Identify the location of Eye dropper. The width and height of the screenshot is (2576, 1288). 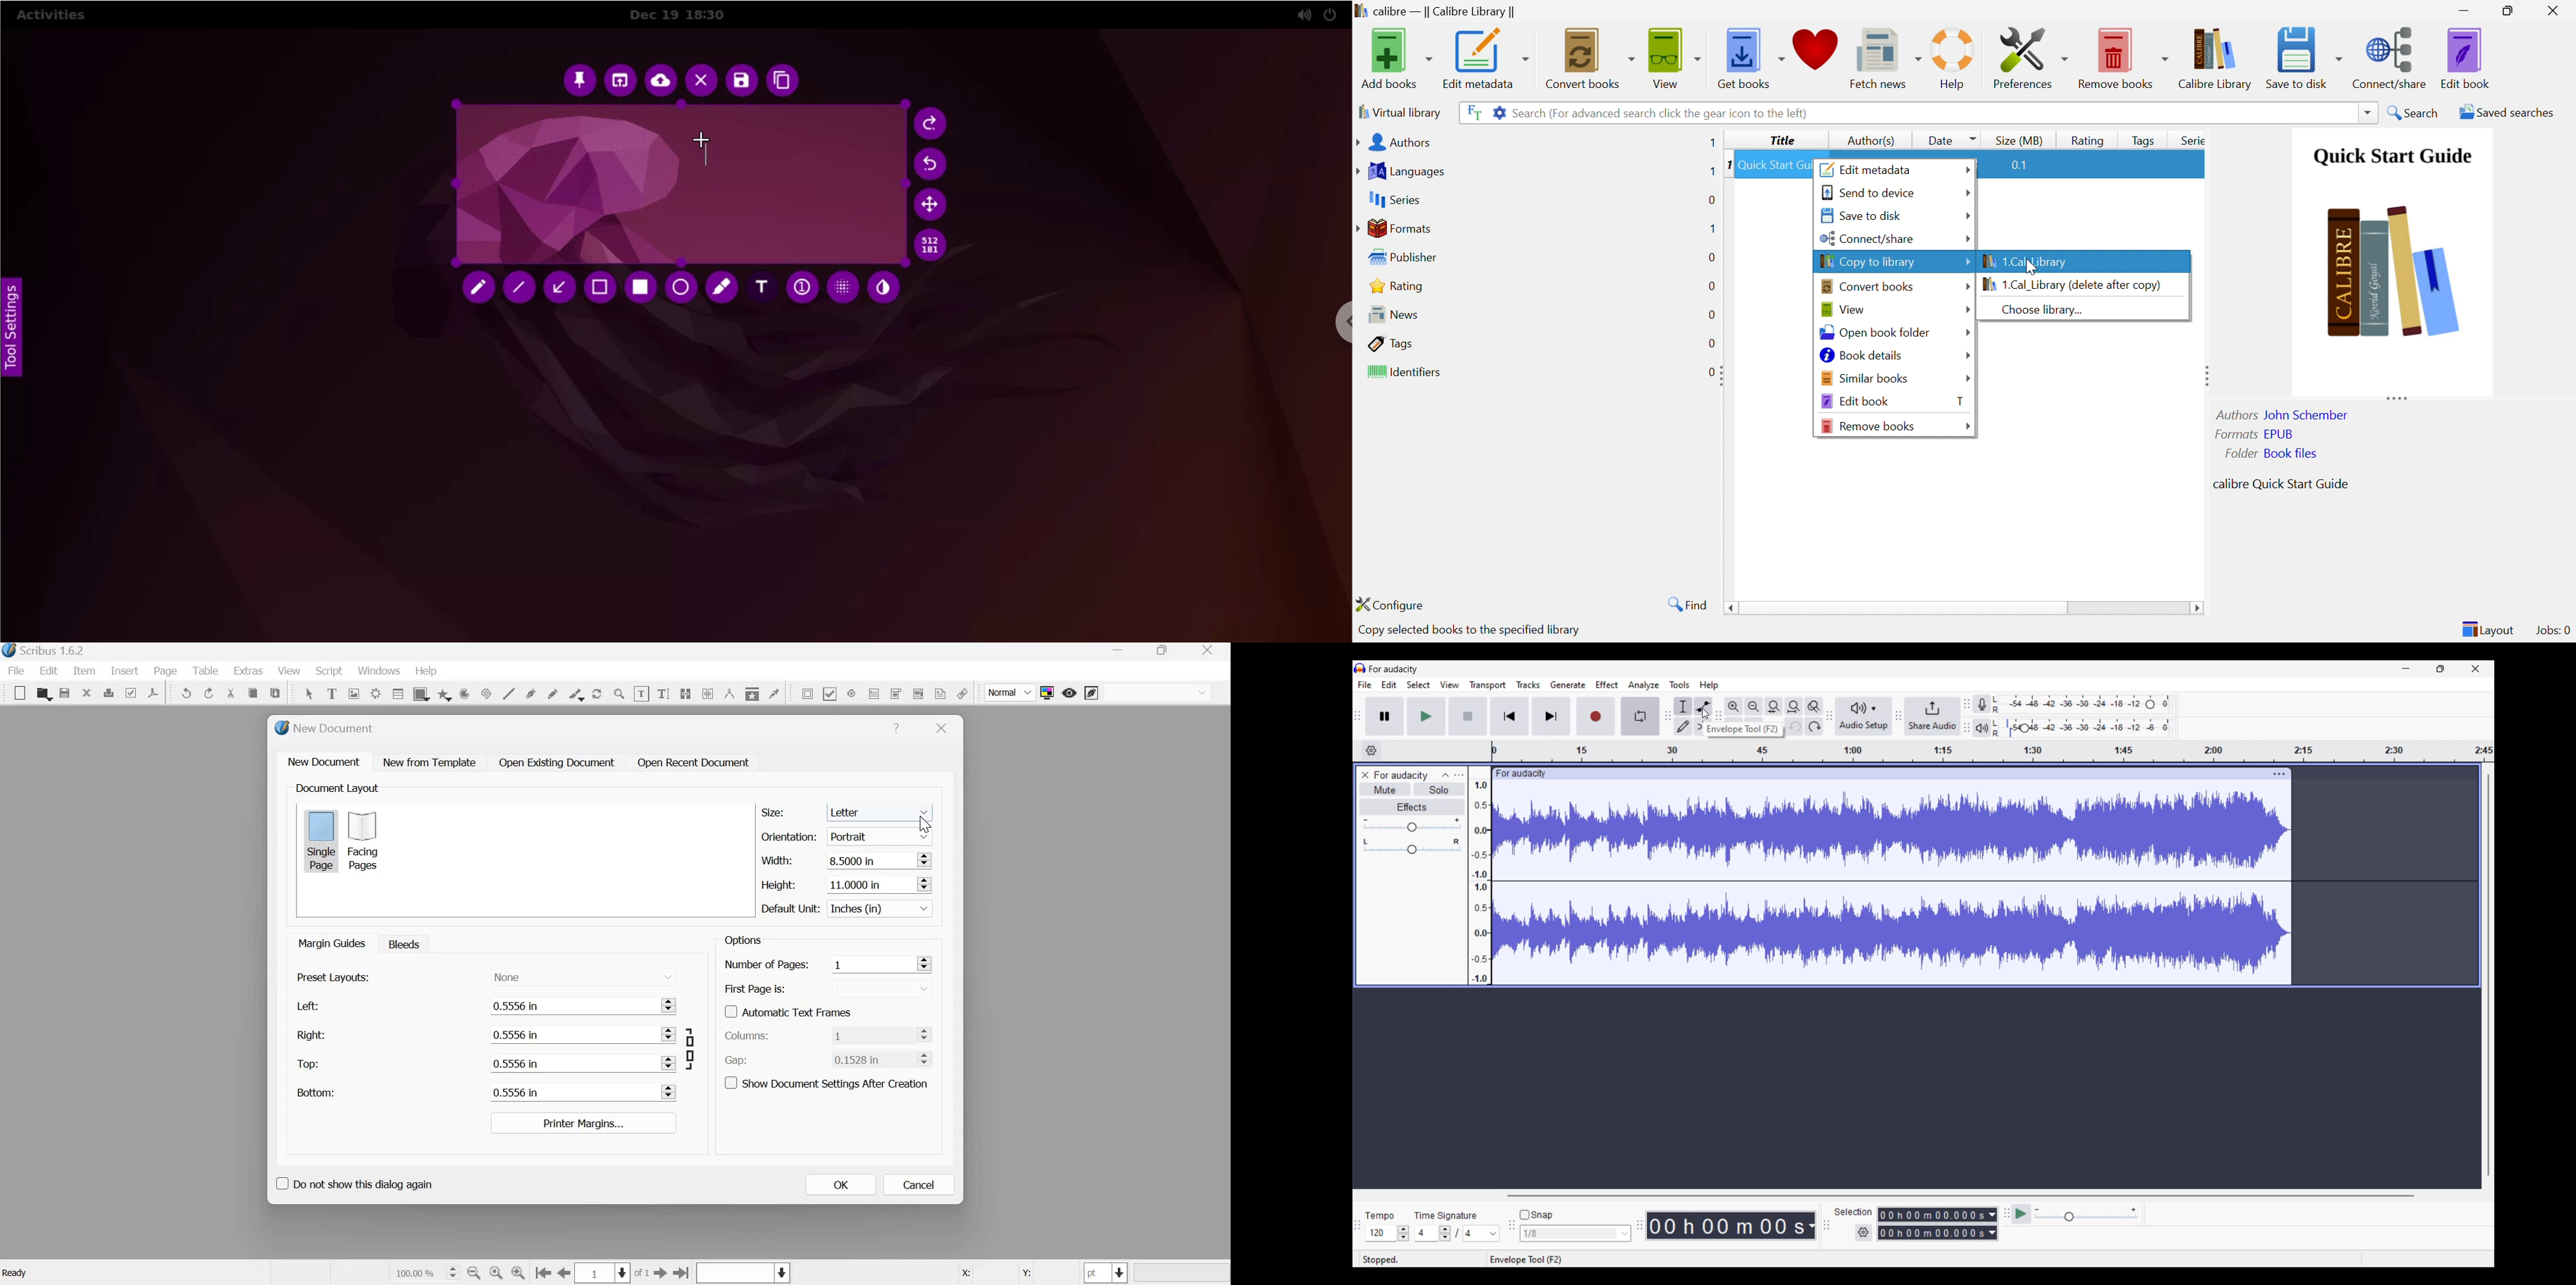
(774, 692).